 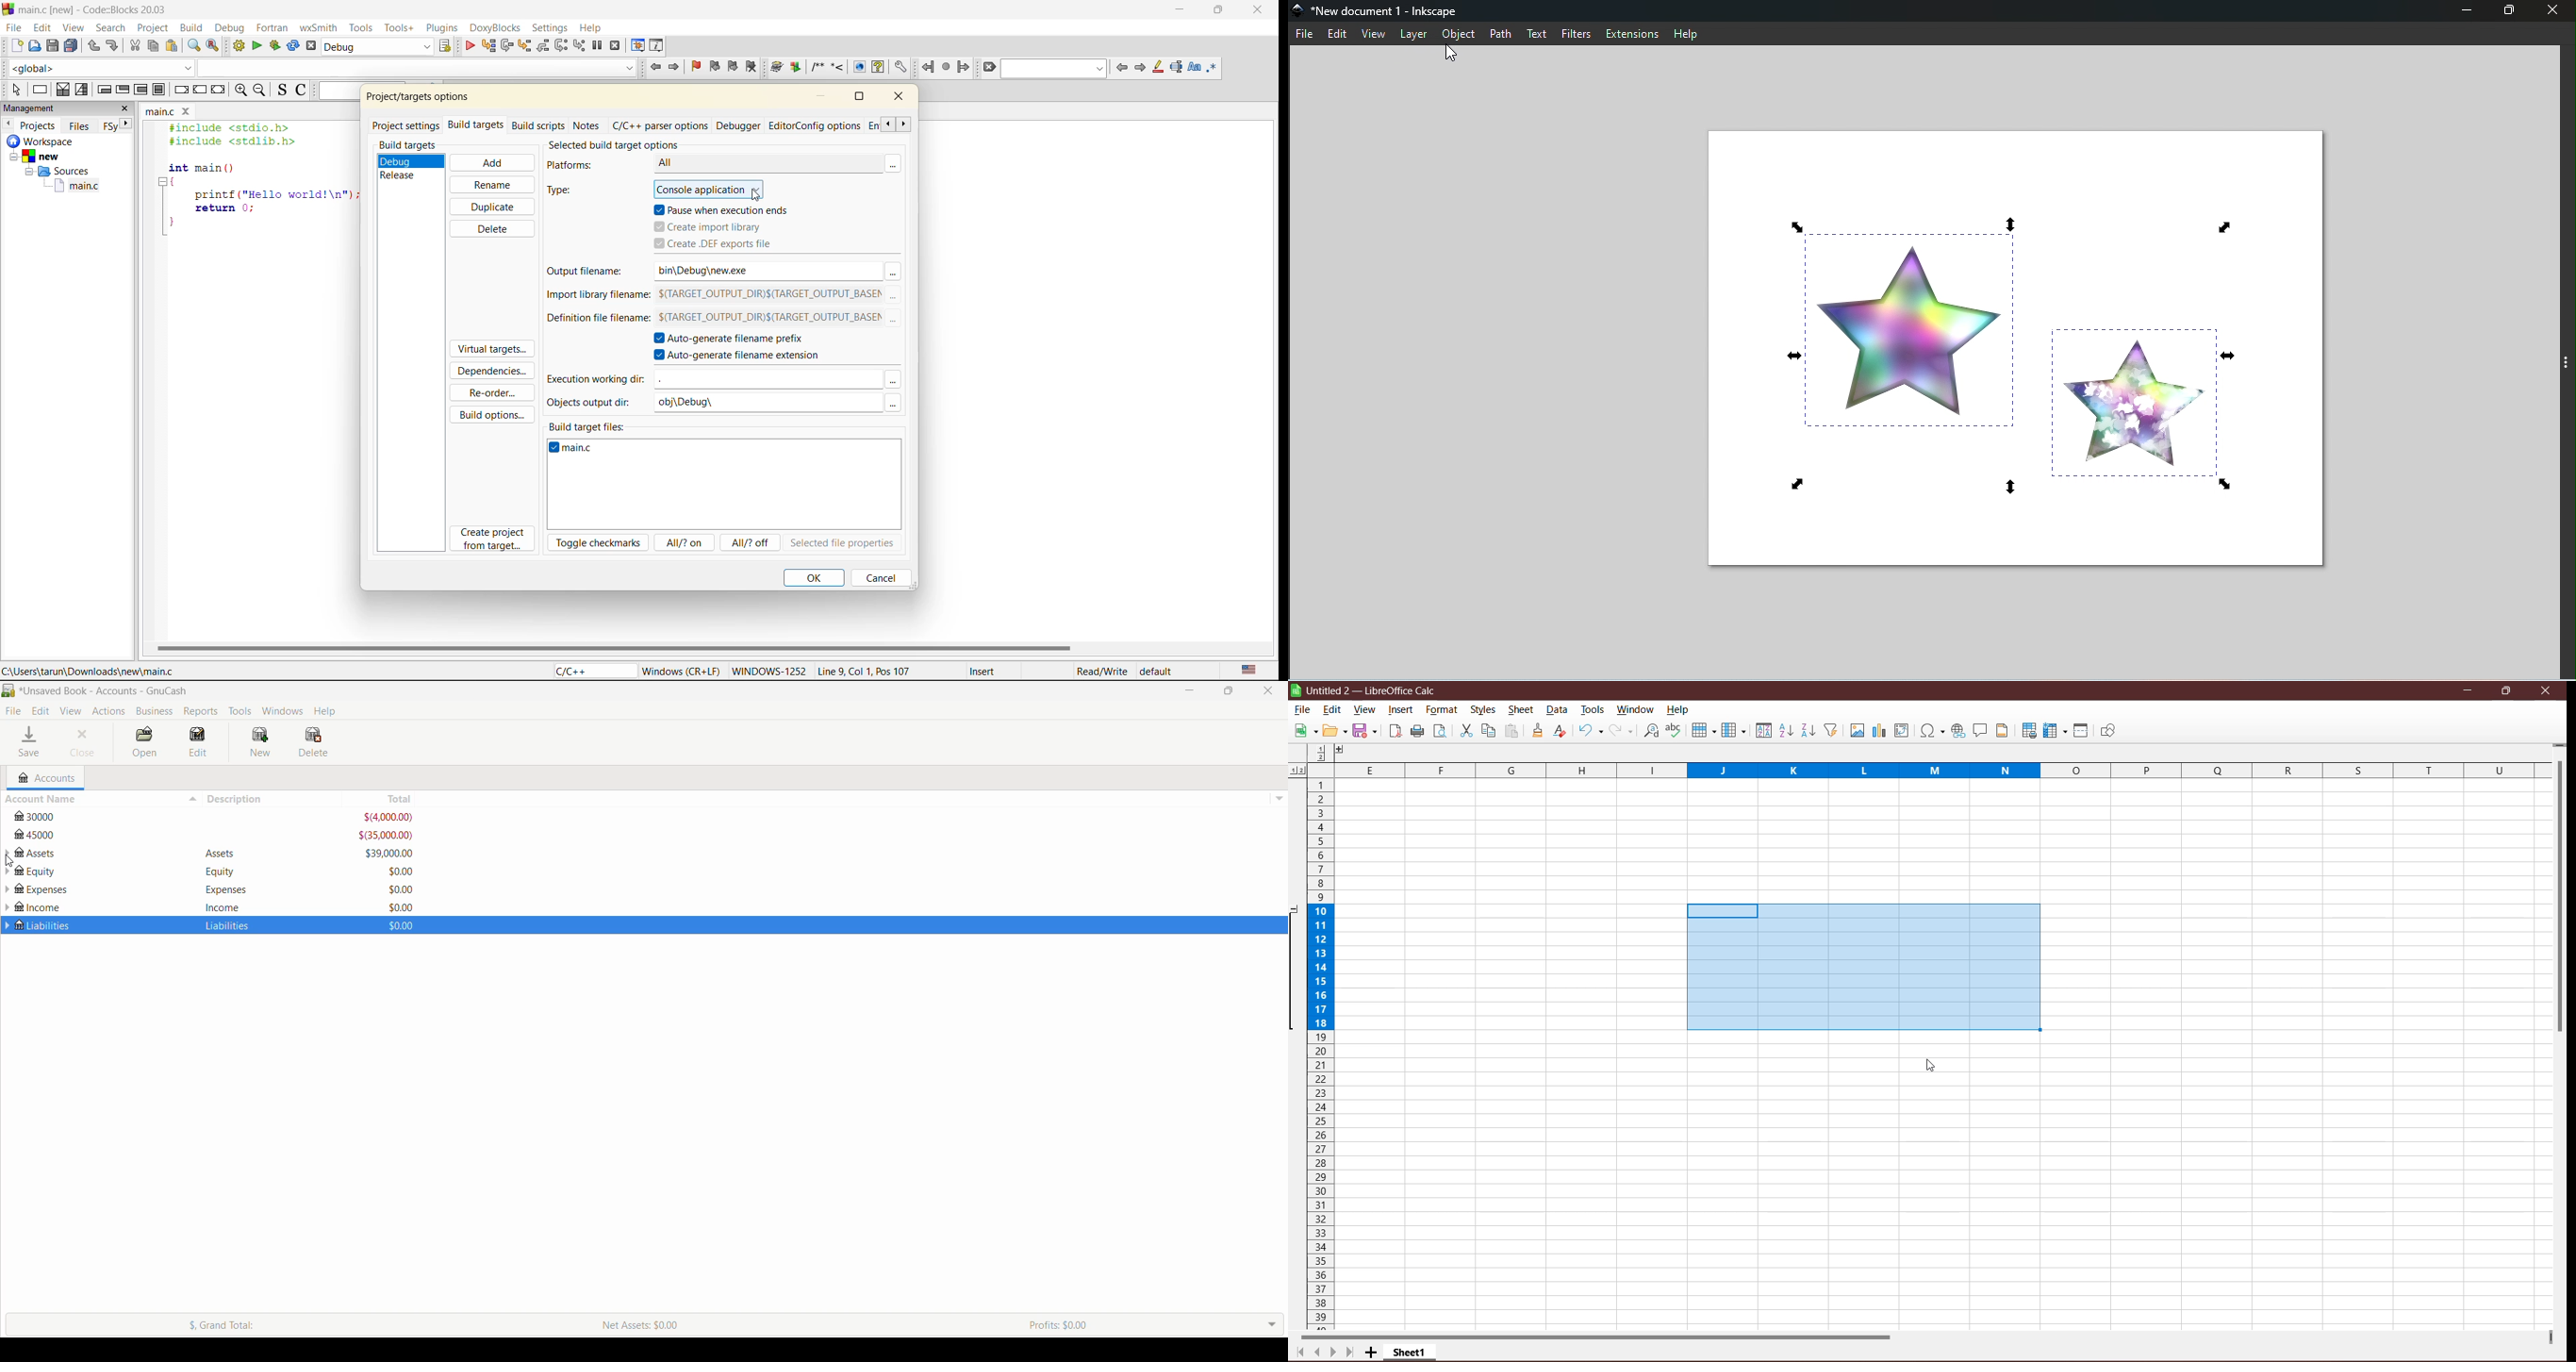 I want to click on Edit, so click(x=41, y=710).